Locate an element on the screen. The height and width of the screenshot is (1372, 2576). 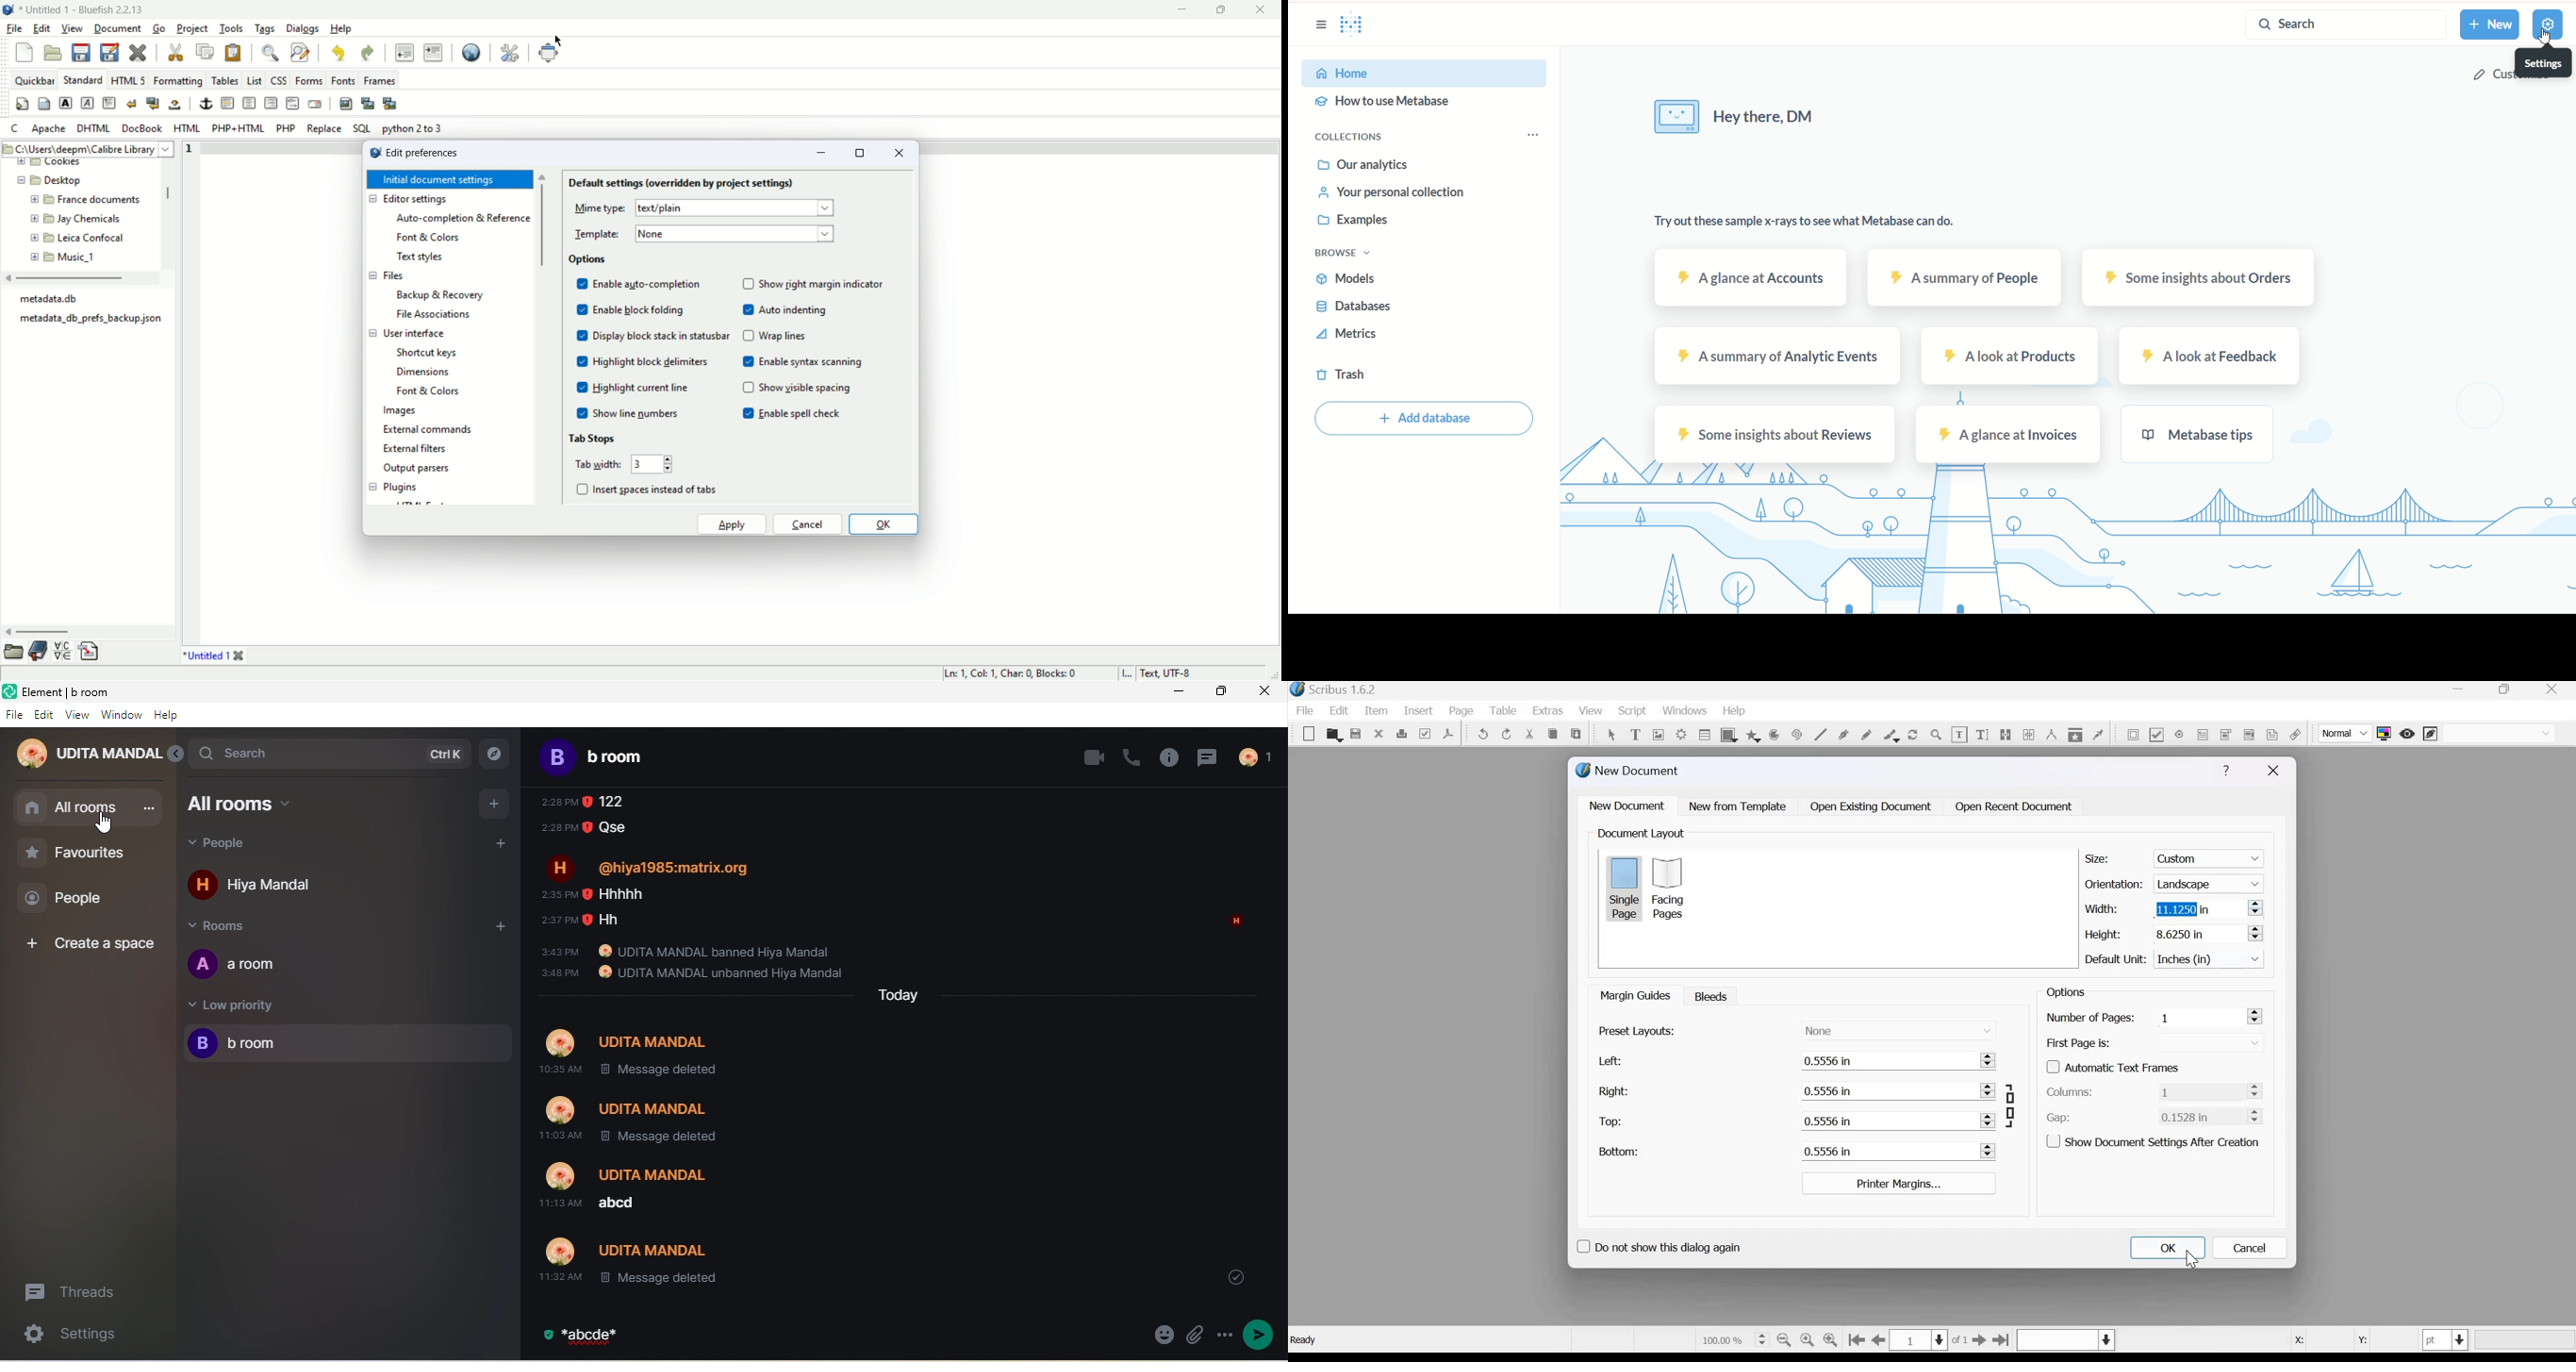
window is located at coordinates (122, 716).